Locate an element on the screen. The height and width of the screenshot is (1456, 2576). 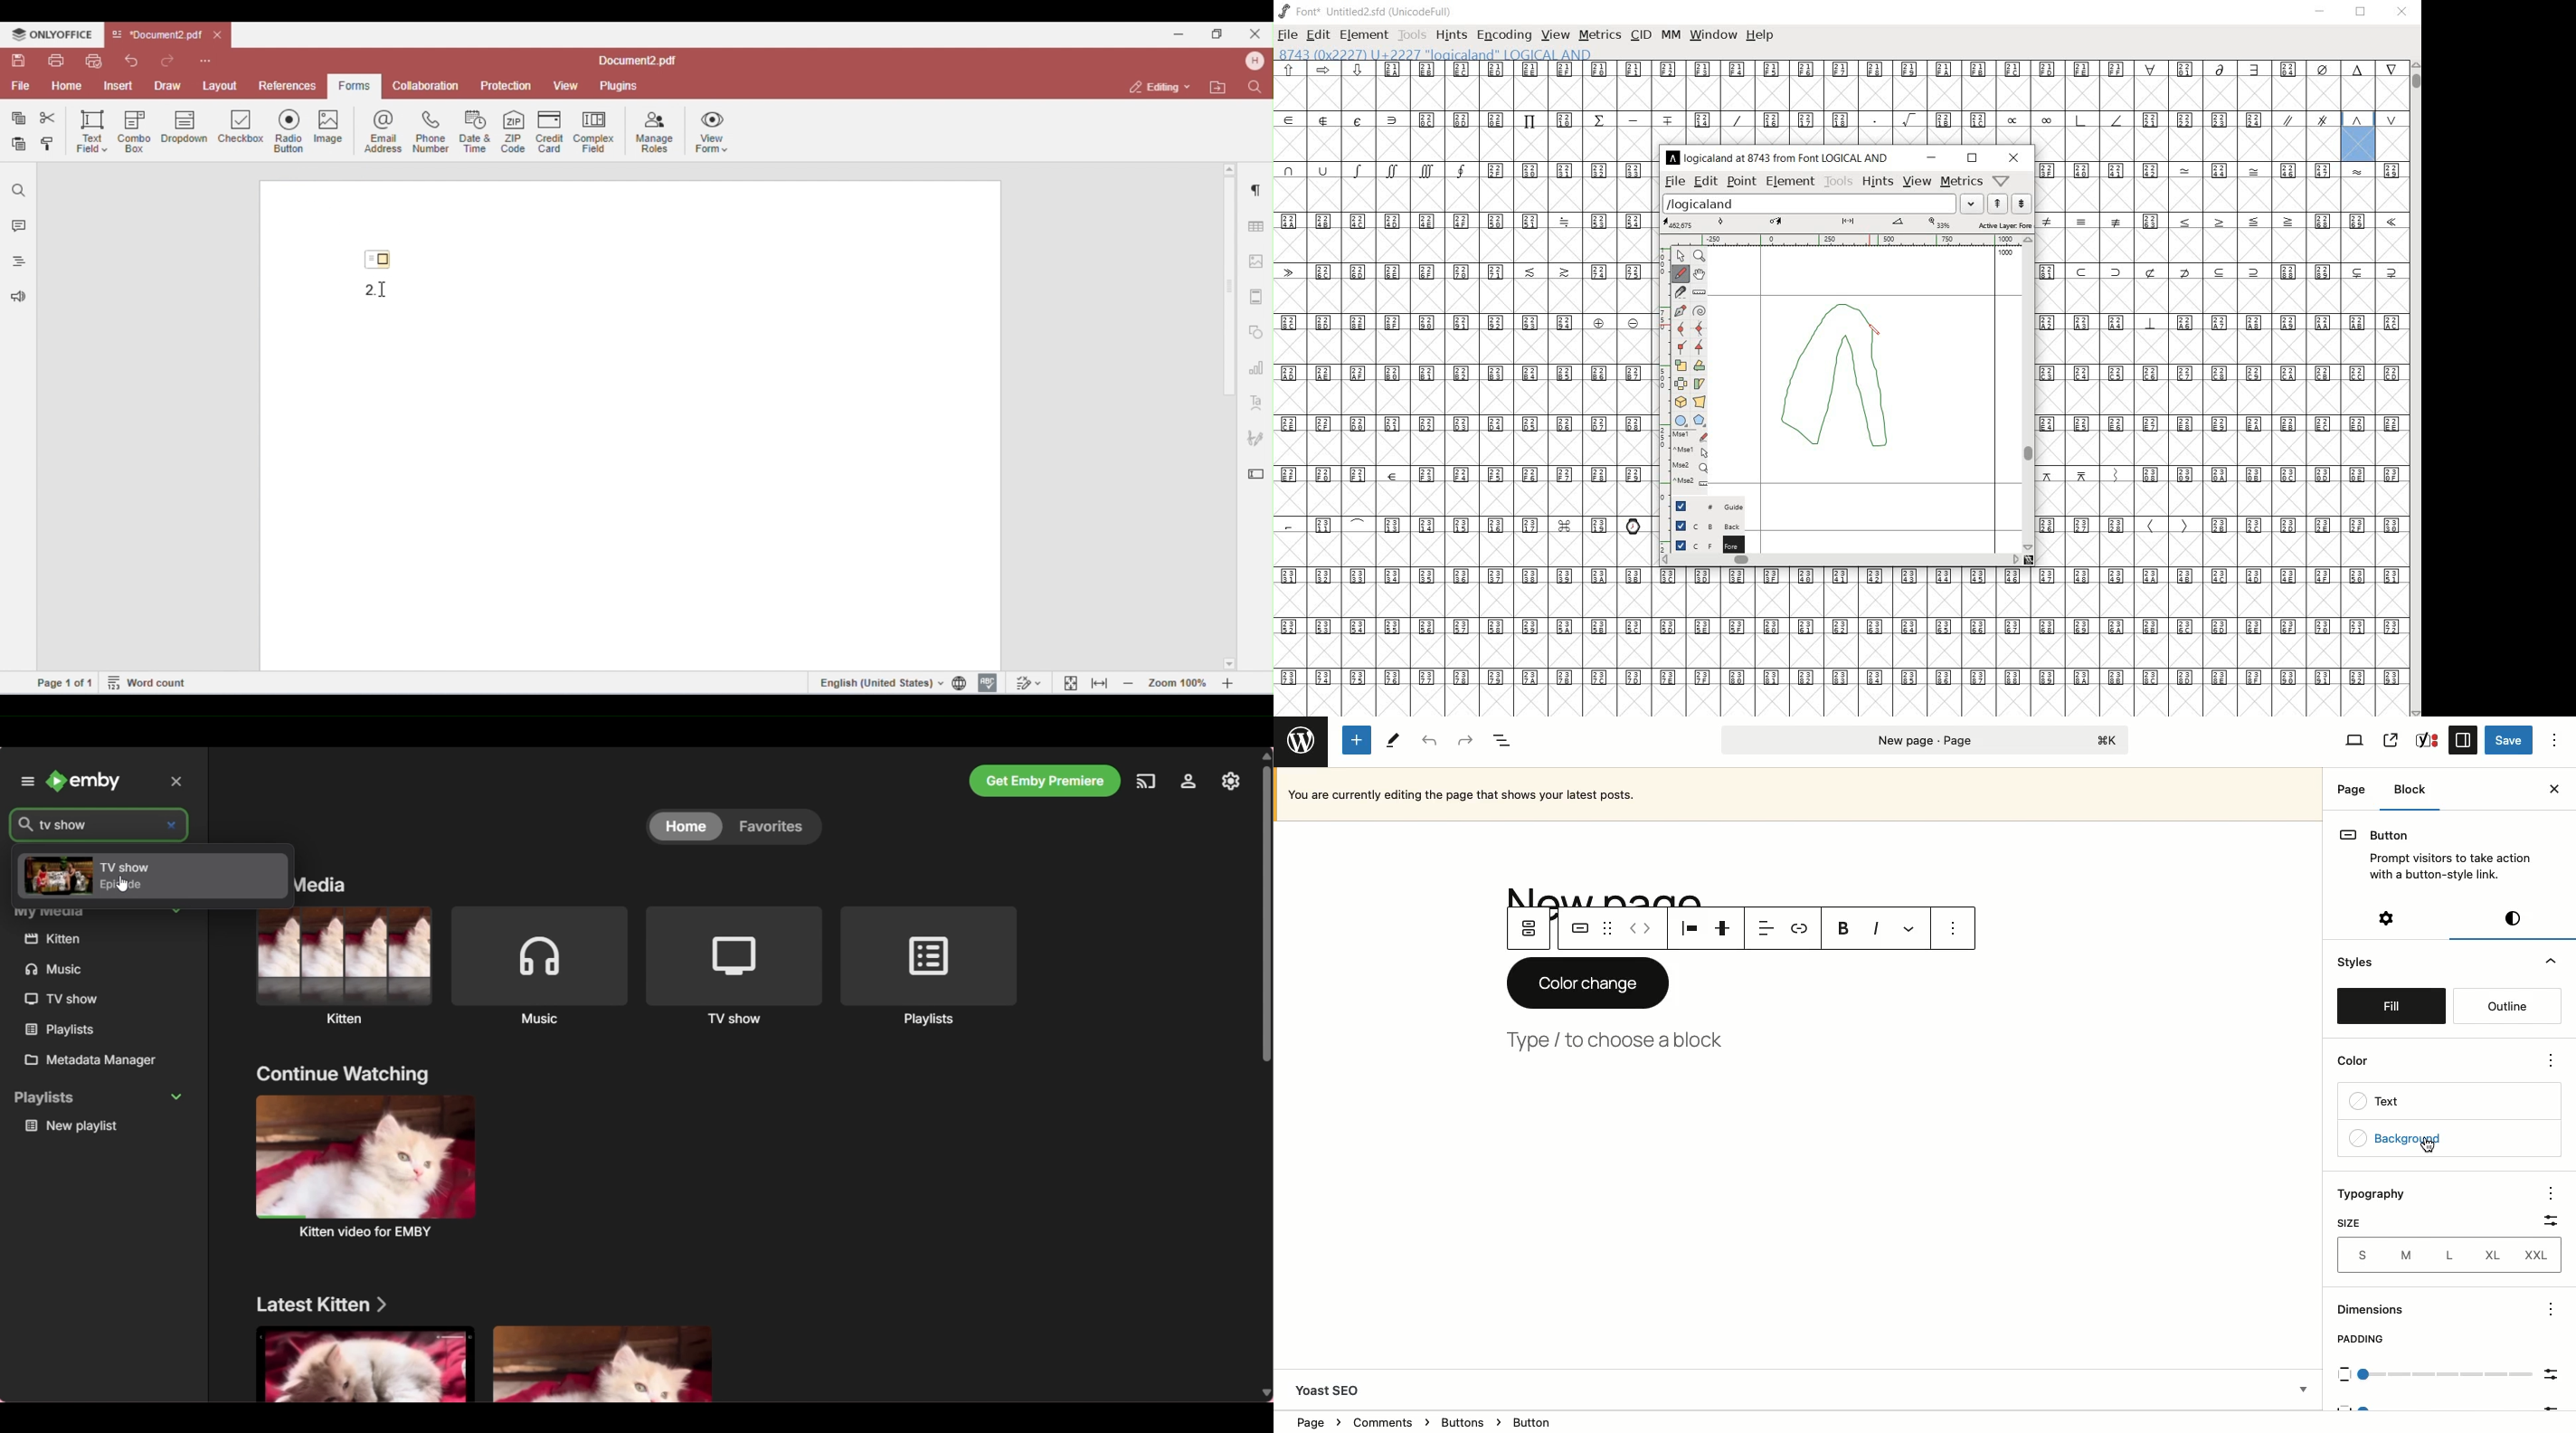
scrollbar is located at coordinates (2415, 389).